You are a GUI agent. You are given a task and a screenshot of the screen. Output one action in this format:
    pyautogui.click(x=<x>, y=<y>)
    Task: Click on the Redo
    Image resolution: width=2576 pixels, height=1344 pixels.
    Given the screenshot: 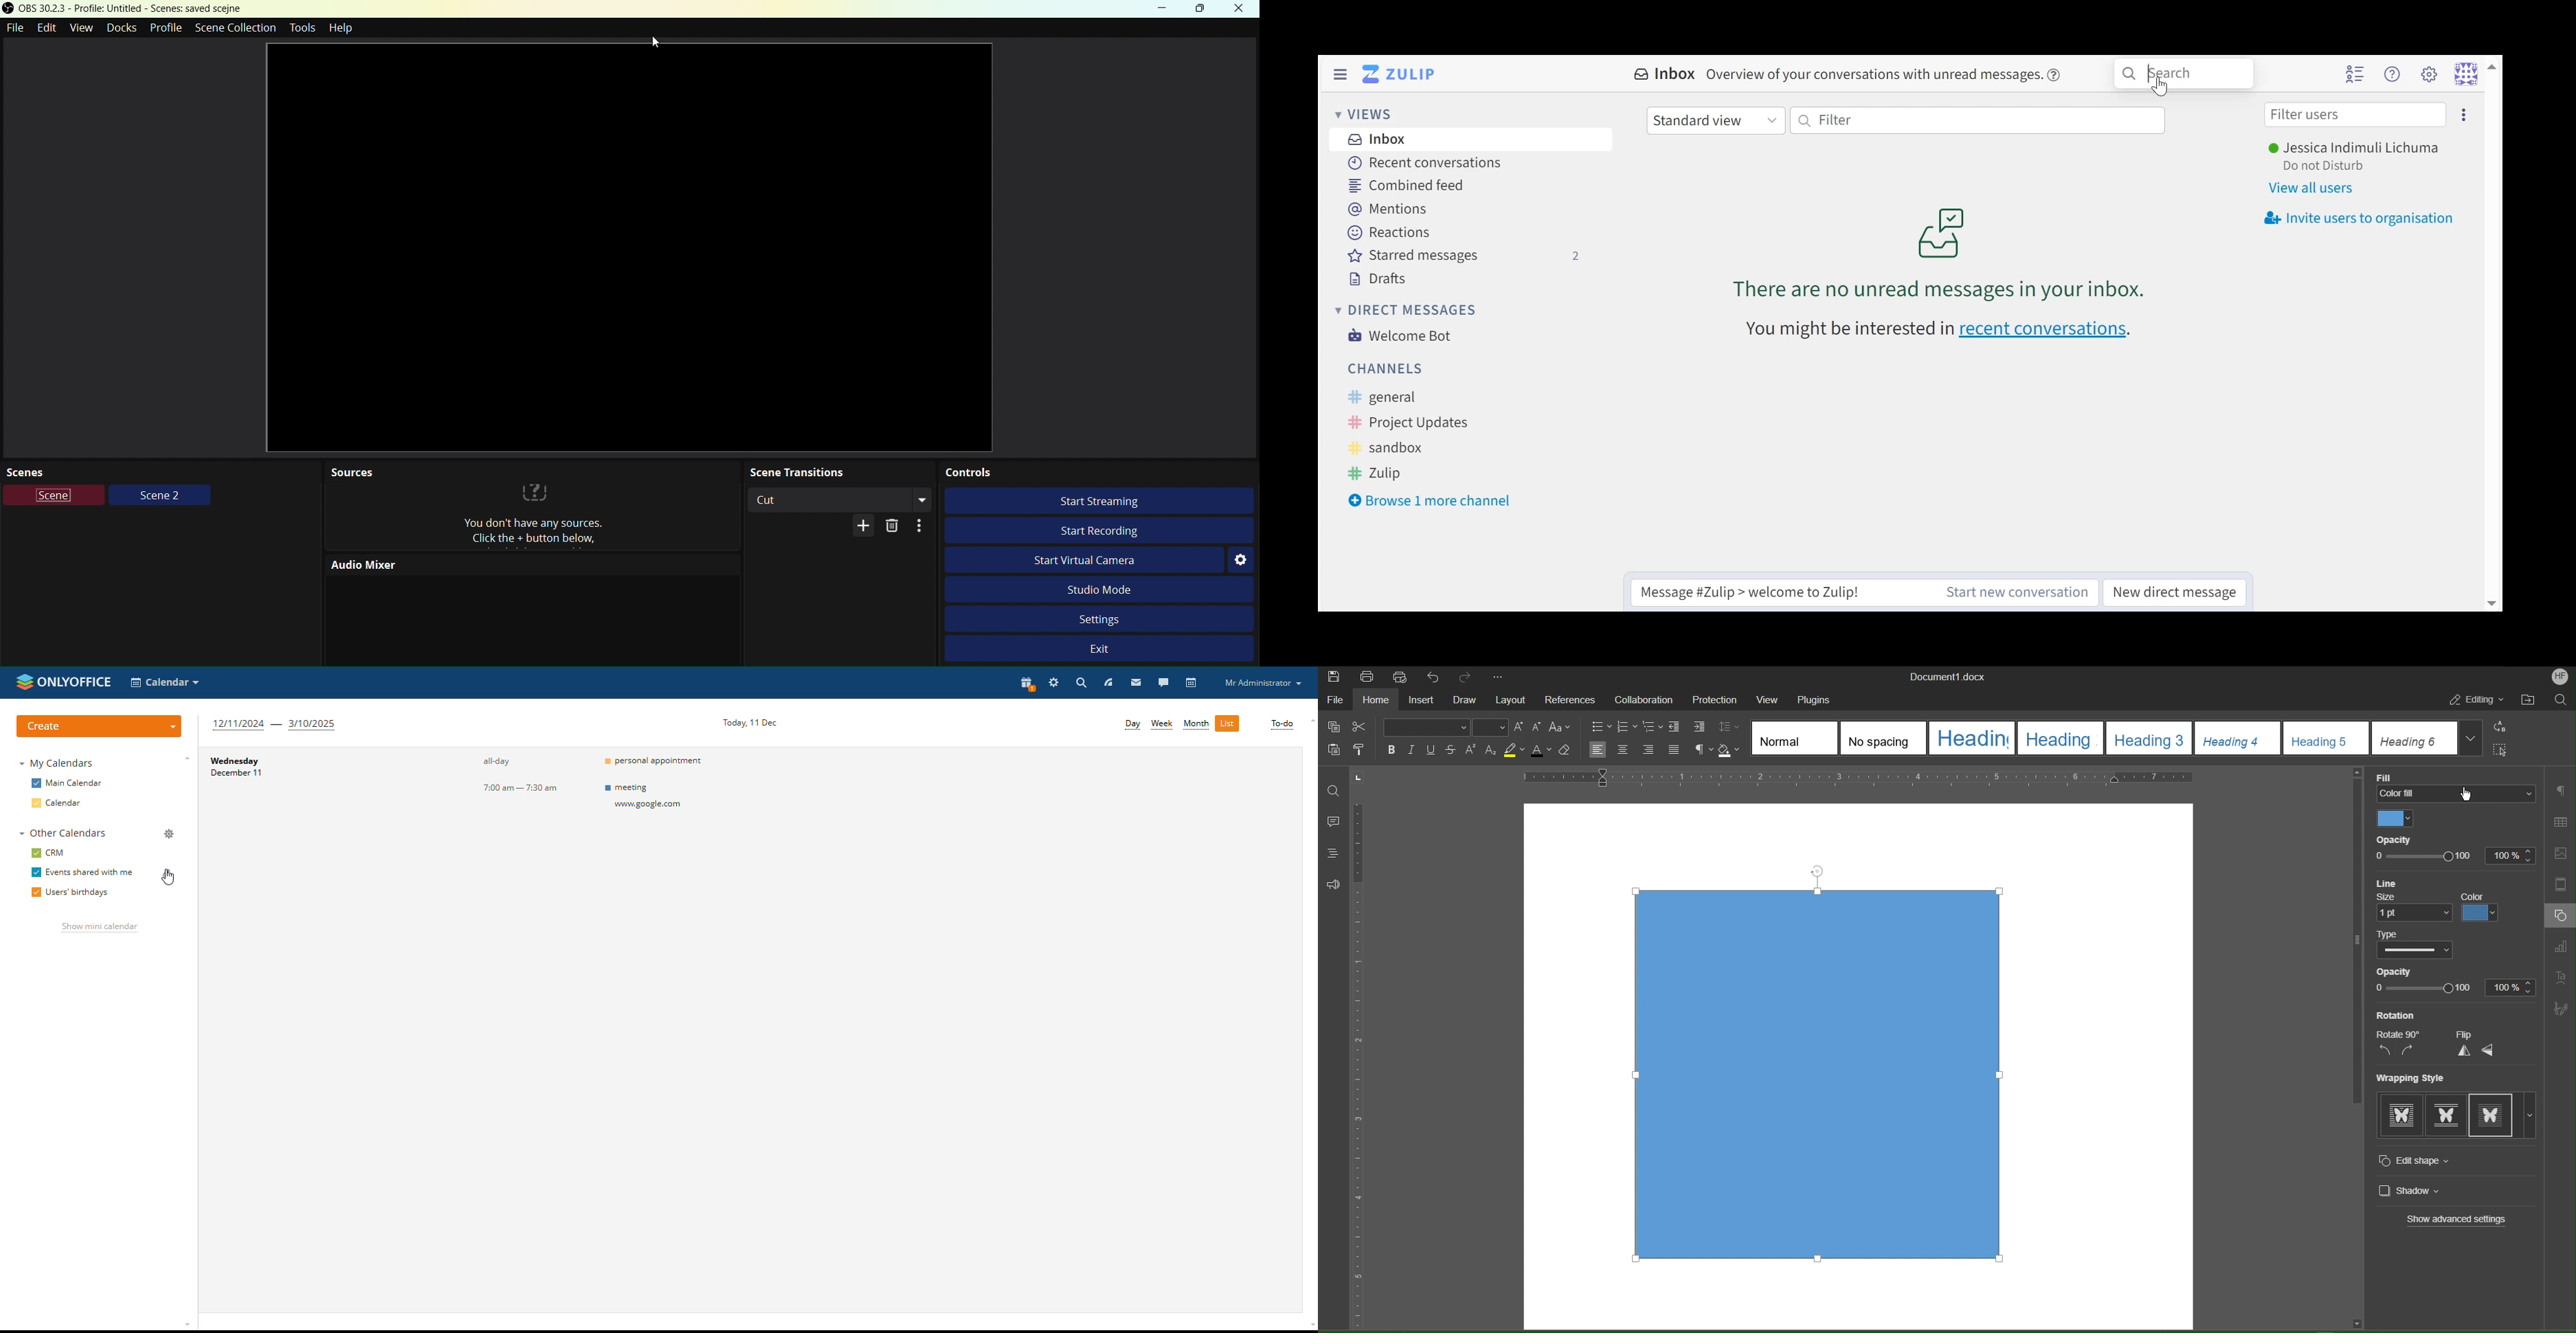 What is the action you would take?
    pyautogui.click(x=1465, y=676)
    